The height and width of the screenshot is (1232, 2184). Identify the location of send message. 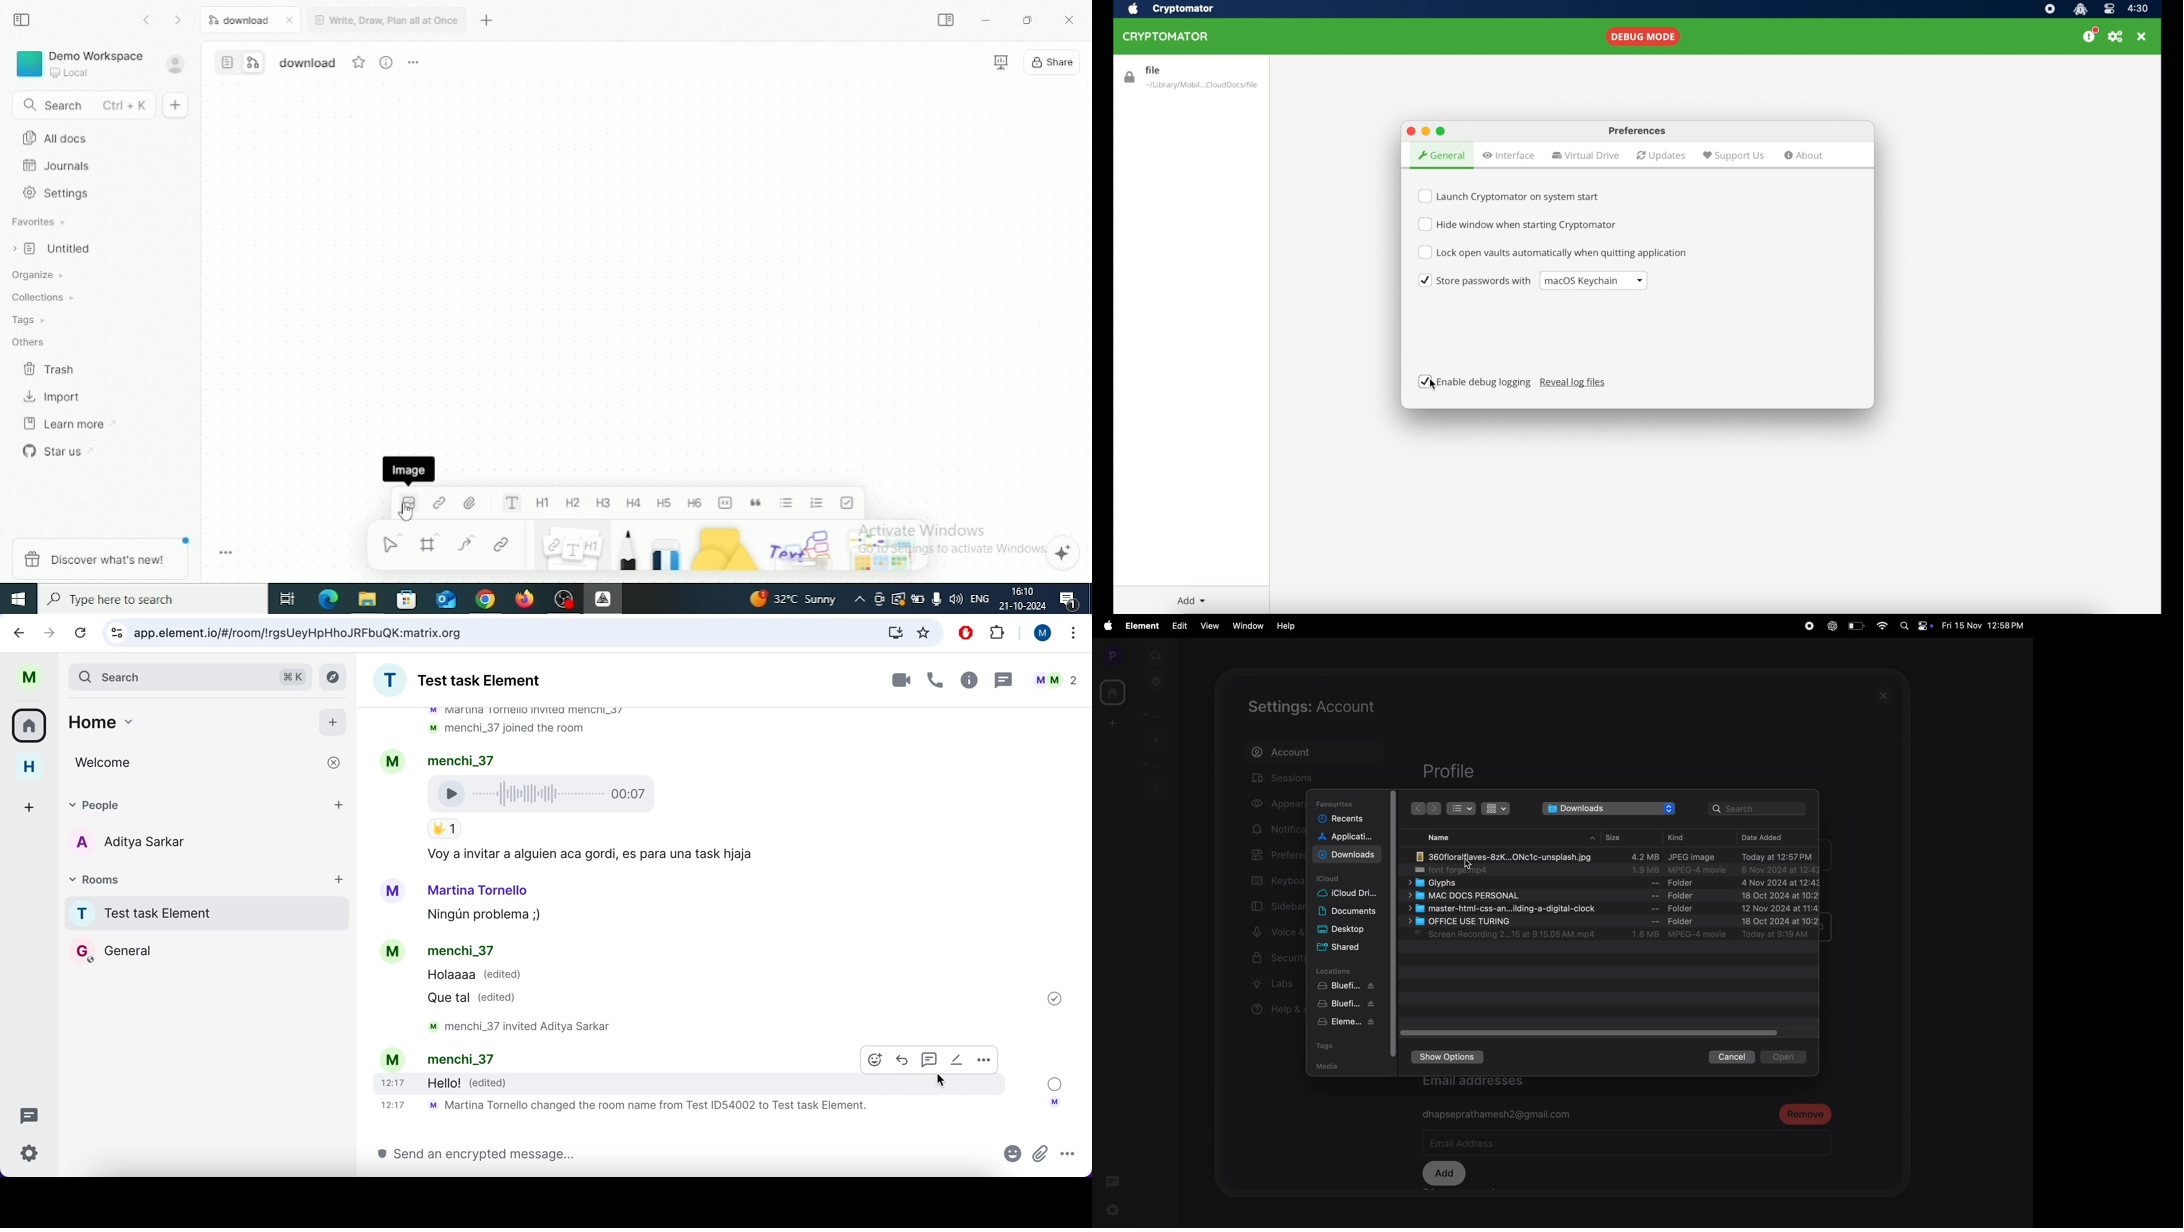
(680, 1159).